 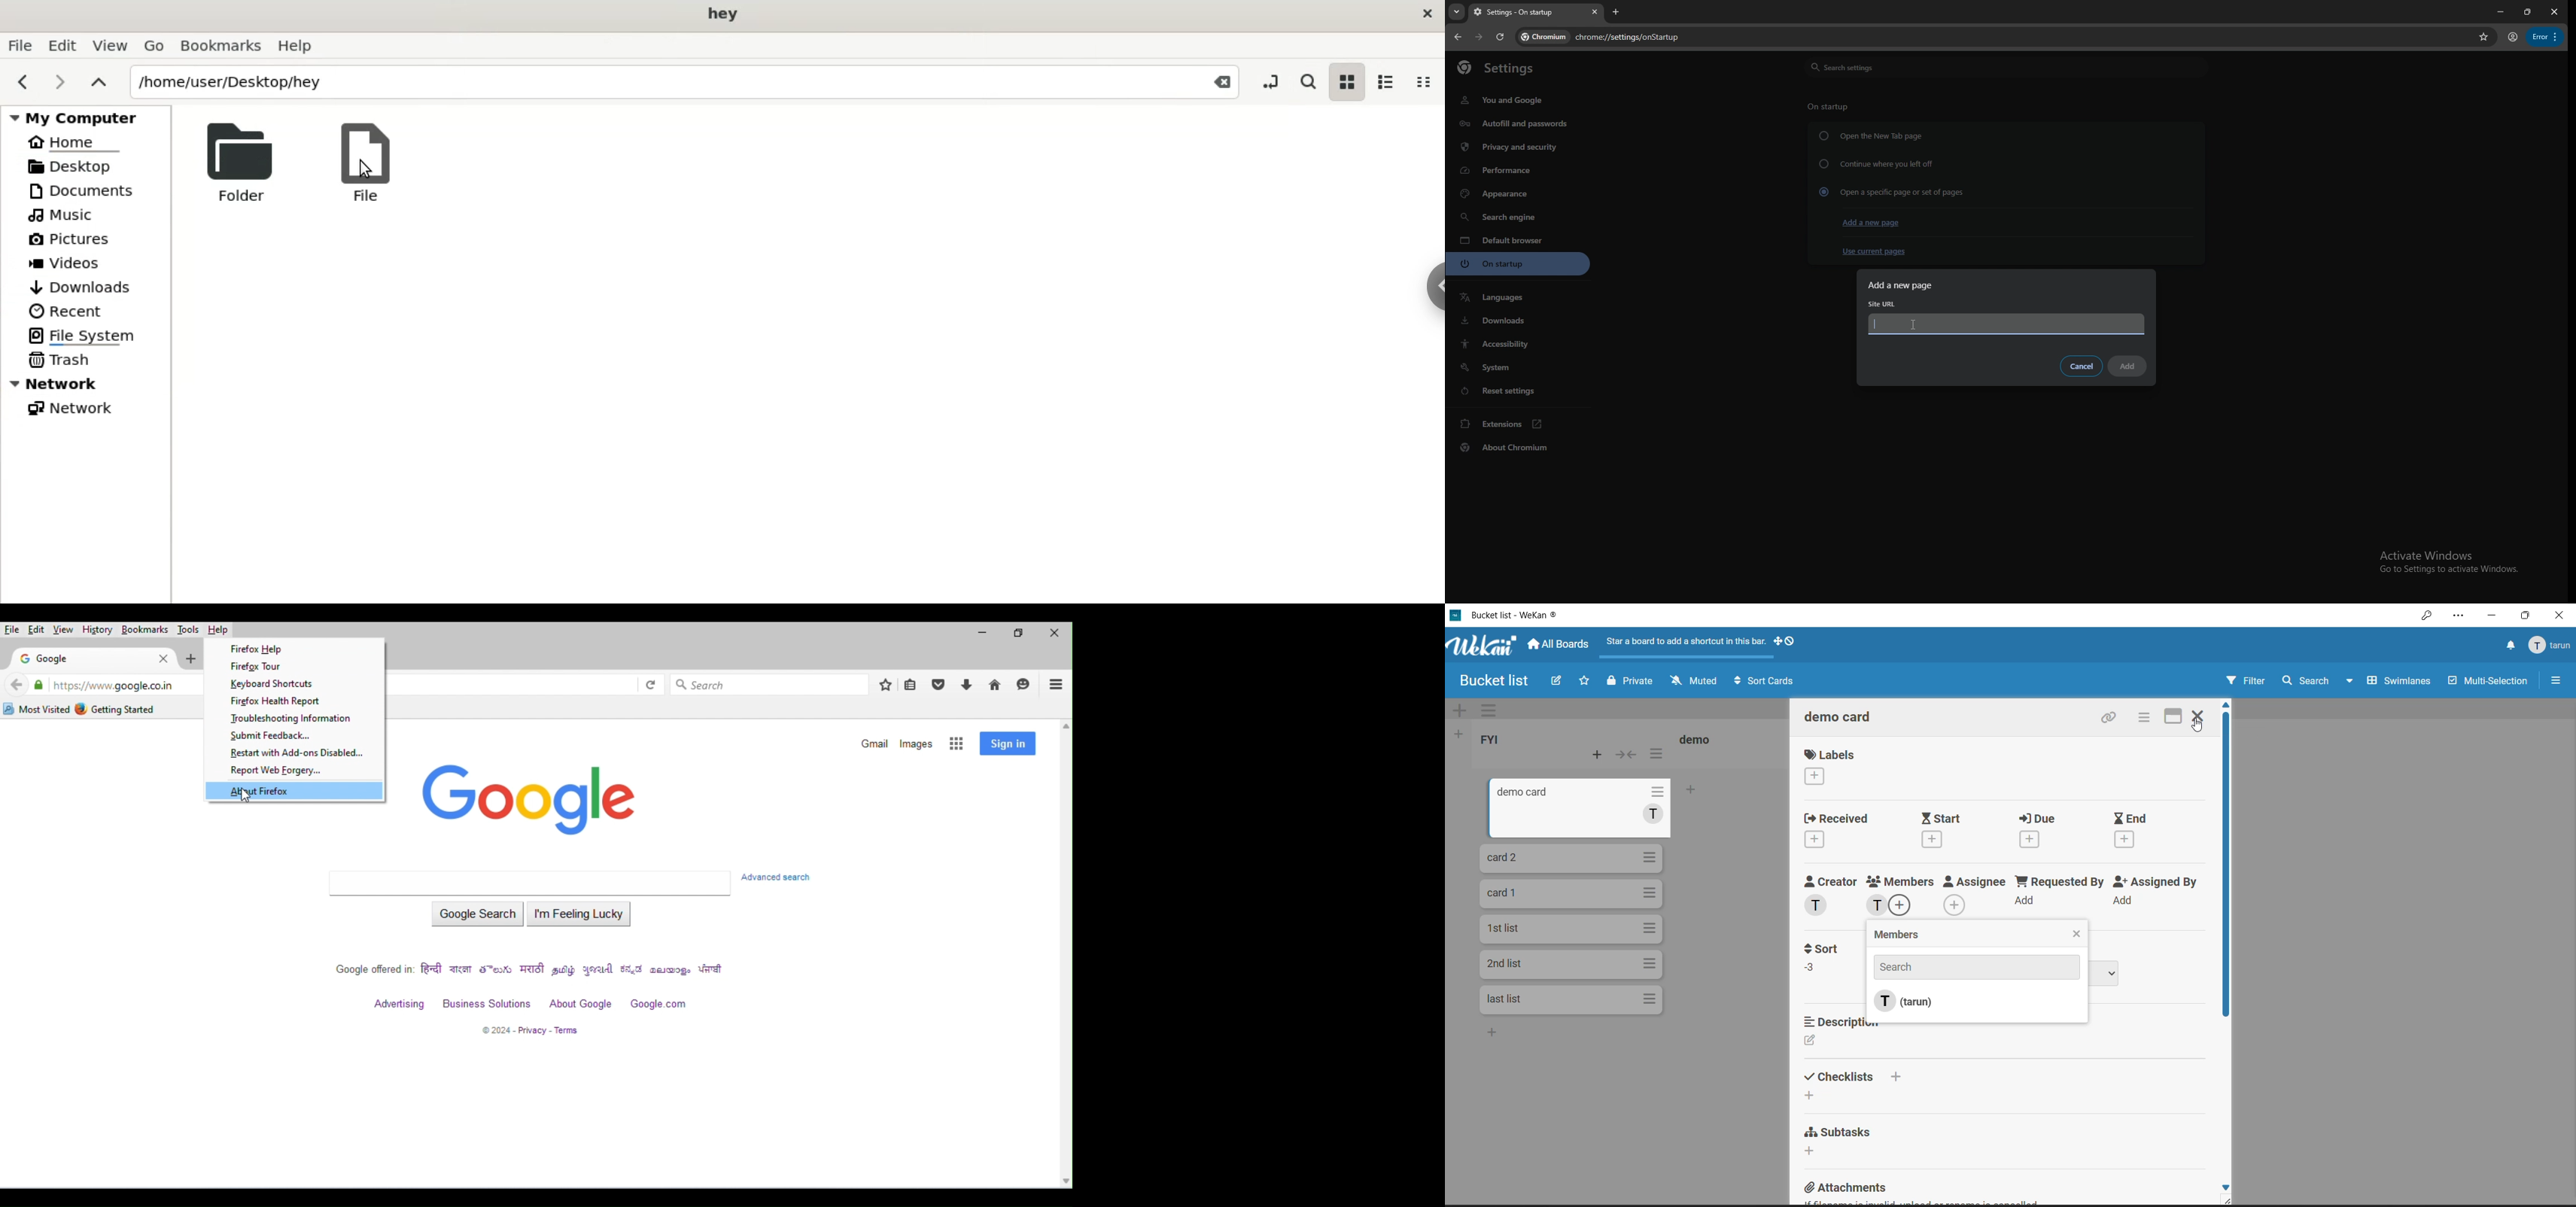 What do you see at coordinates (1593, 12) in the screenshot?
I see `close tab` at bounding box center [1593, 12].